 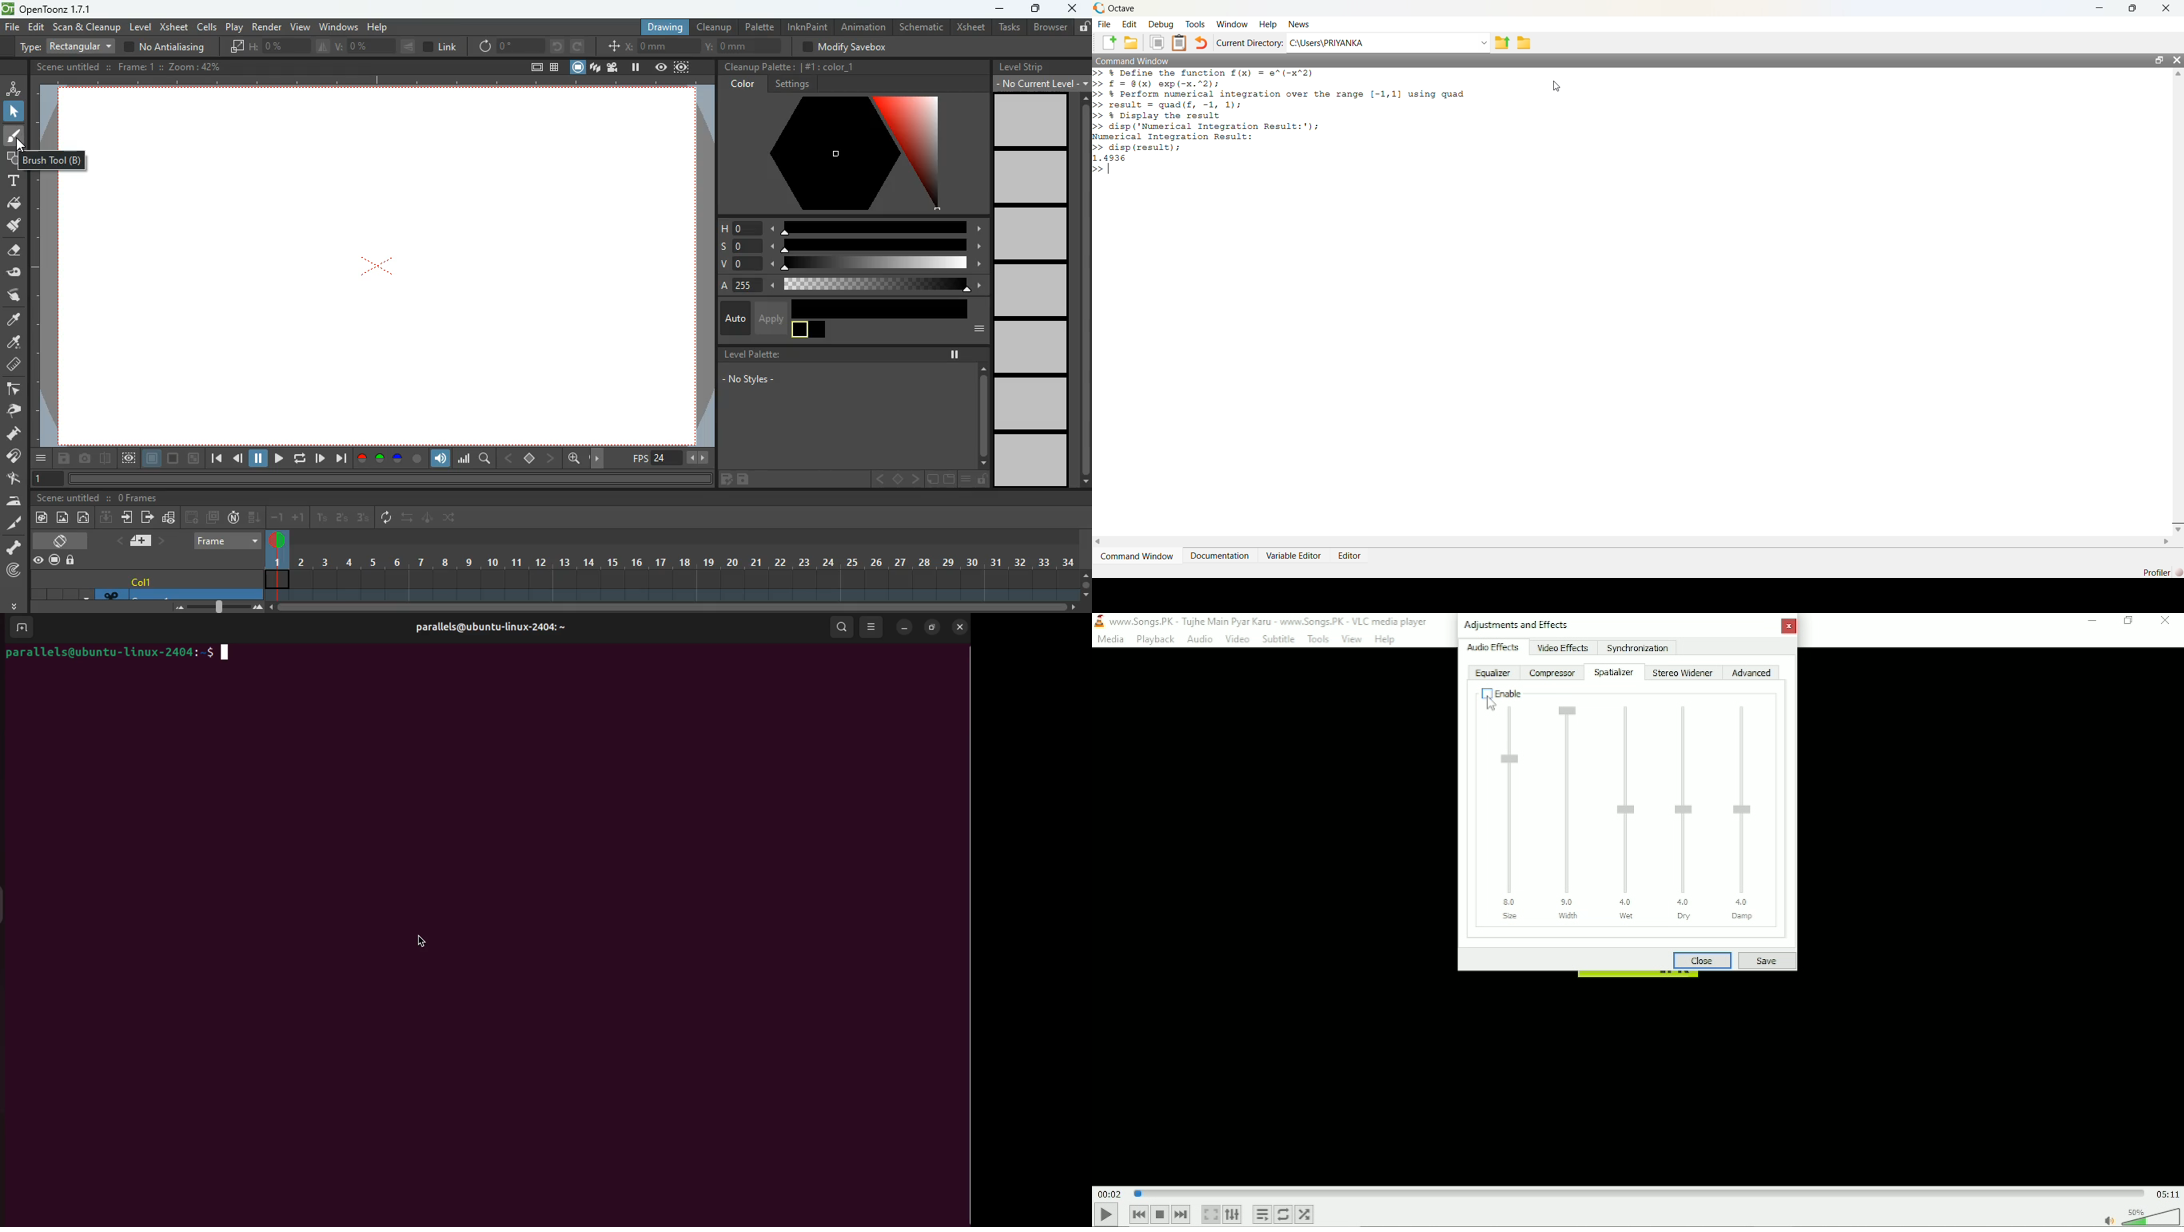 What do you see at coordinates (1318, 639) in the screenshot?
I see `Tools` at bounding box center [1318, 639].